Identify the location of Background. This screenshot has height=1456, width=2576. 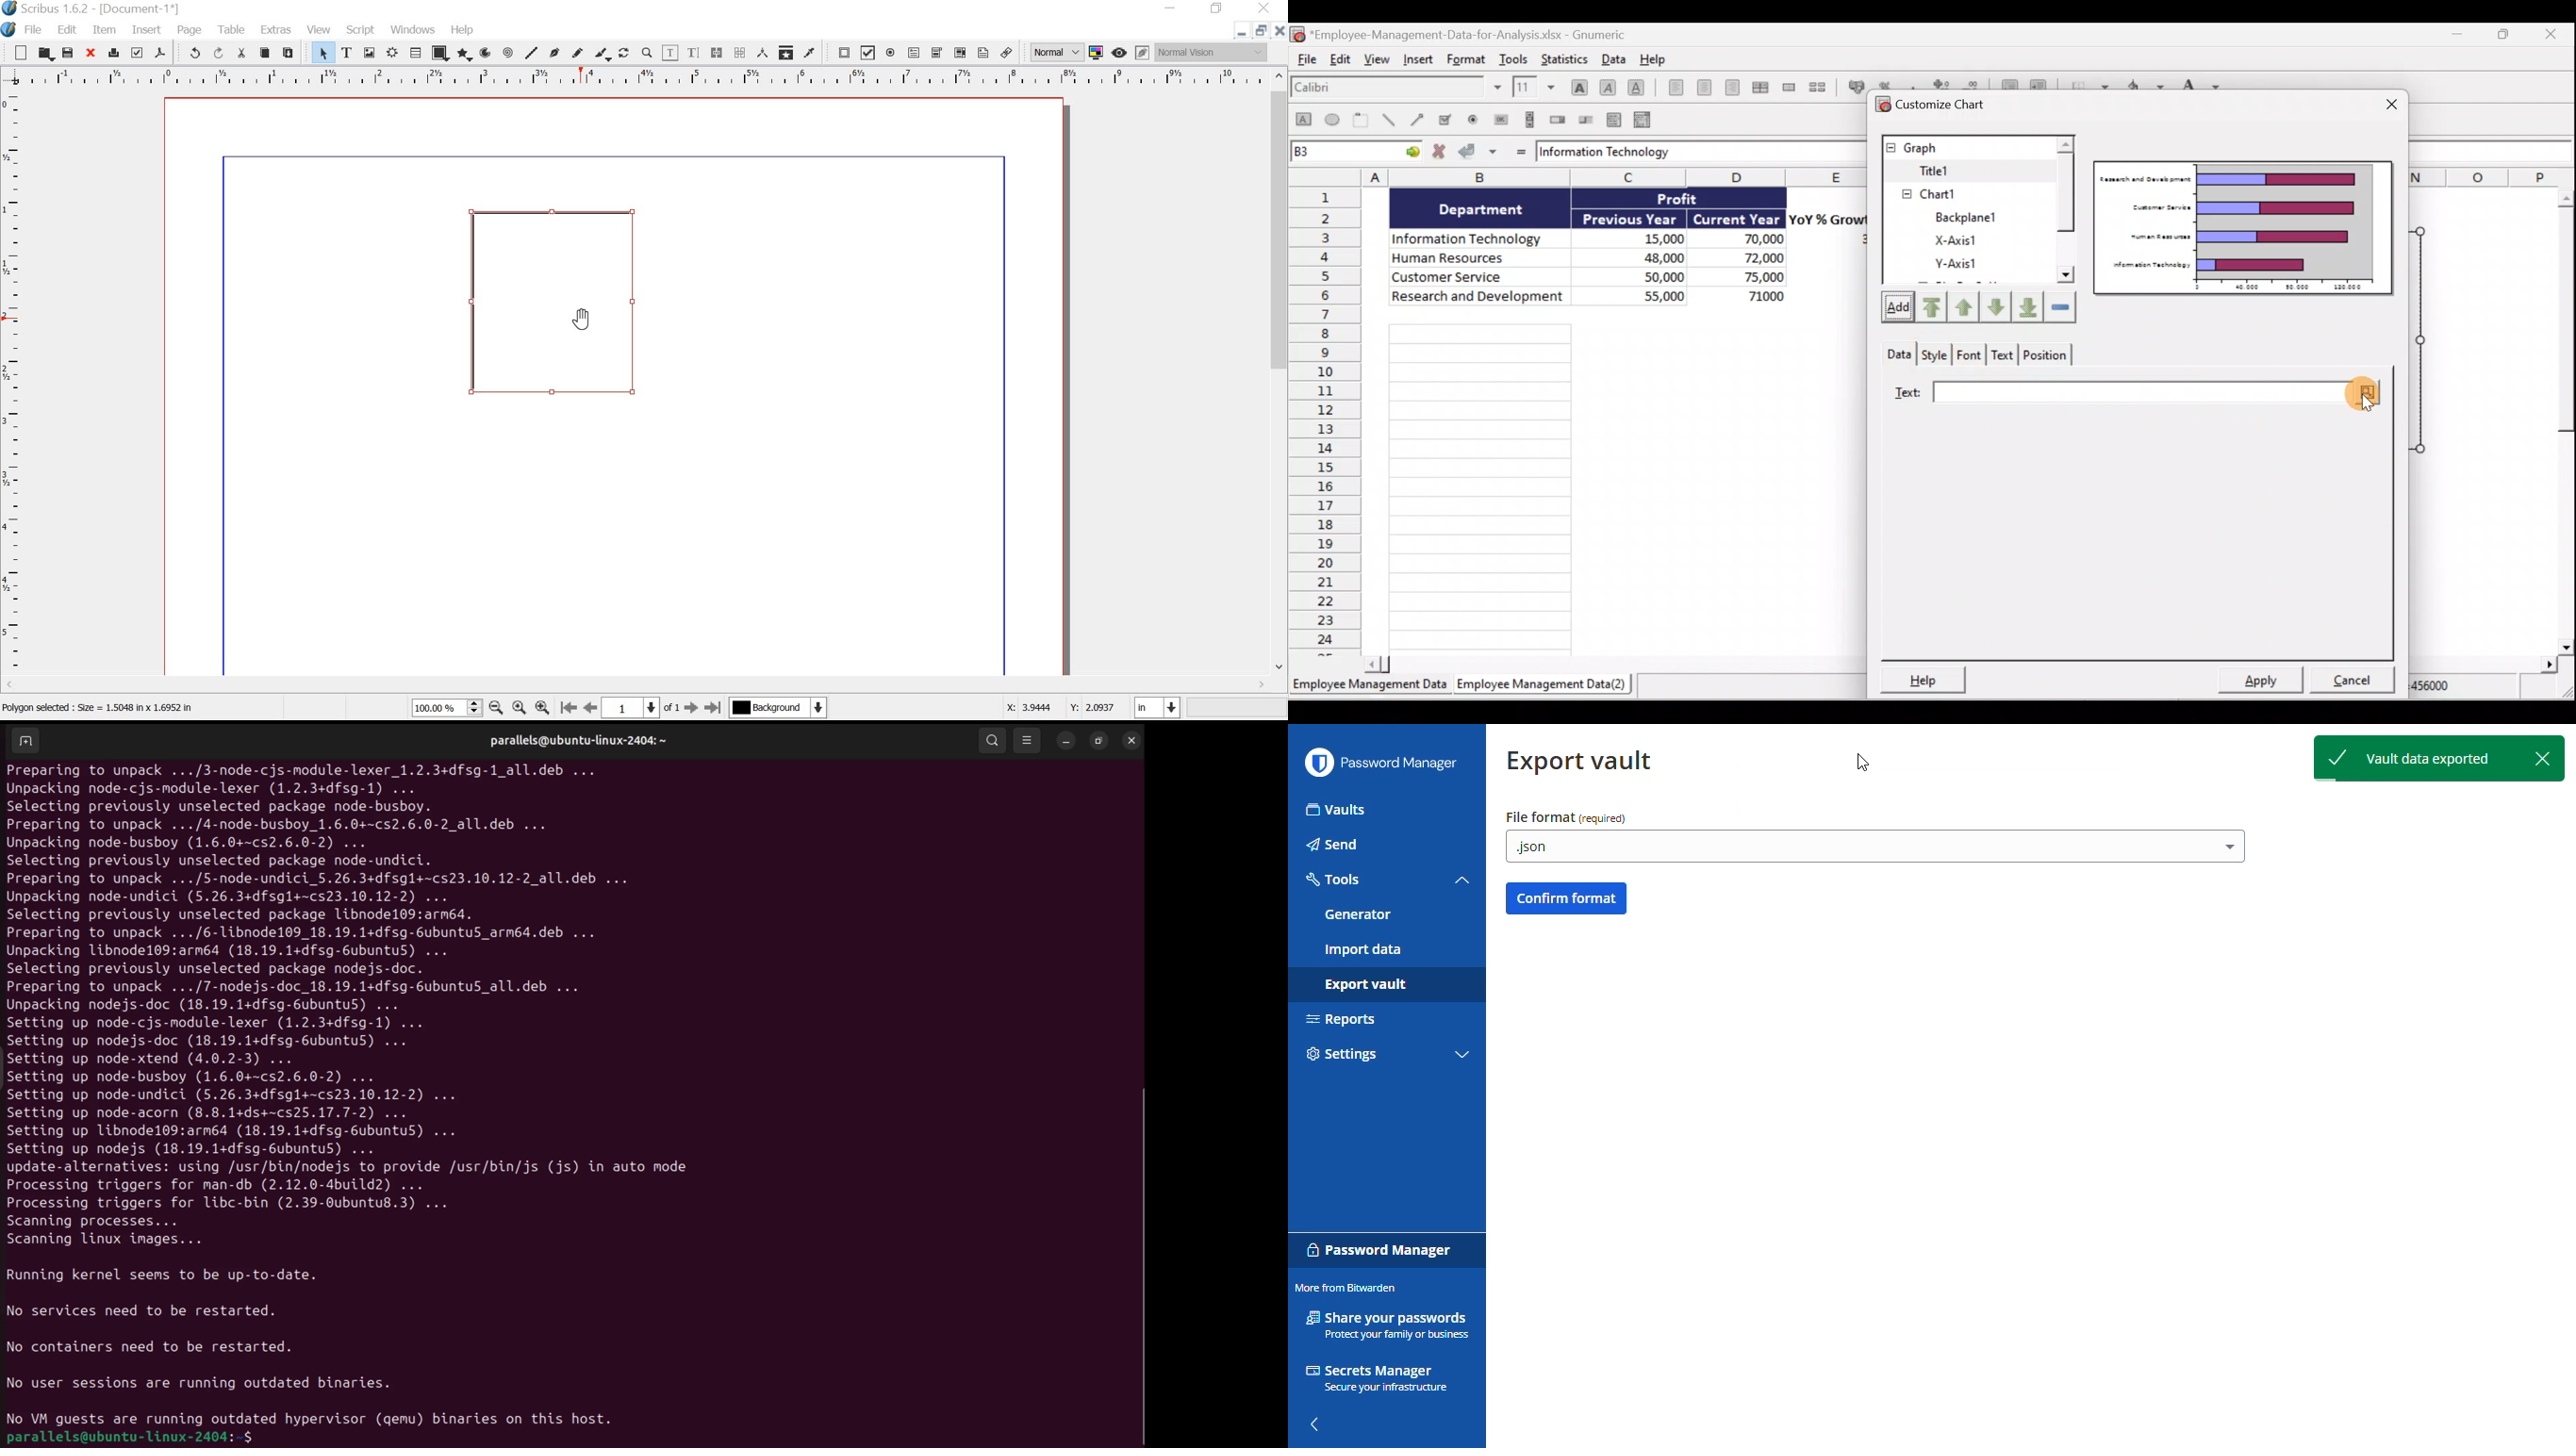
(780, 709).